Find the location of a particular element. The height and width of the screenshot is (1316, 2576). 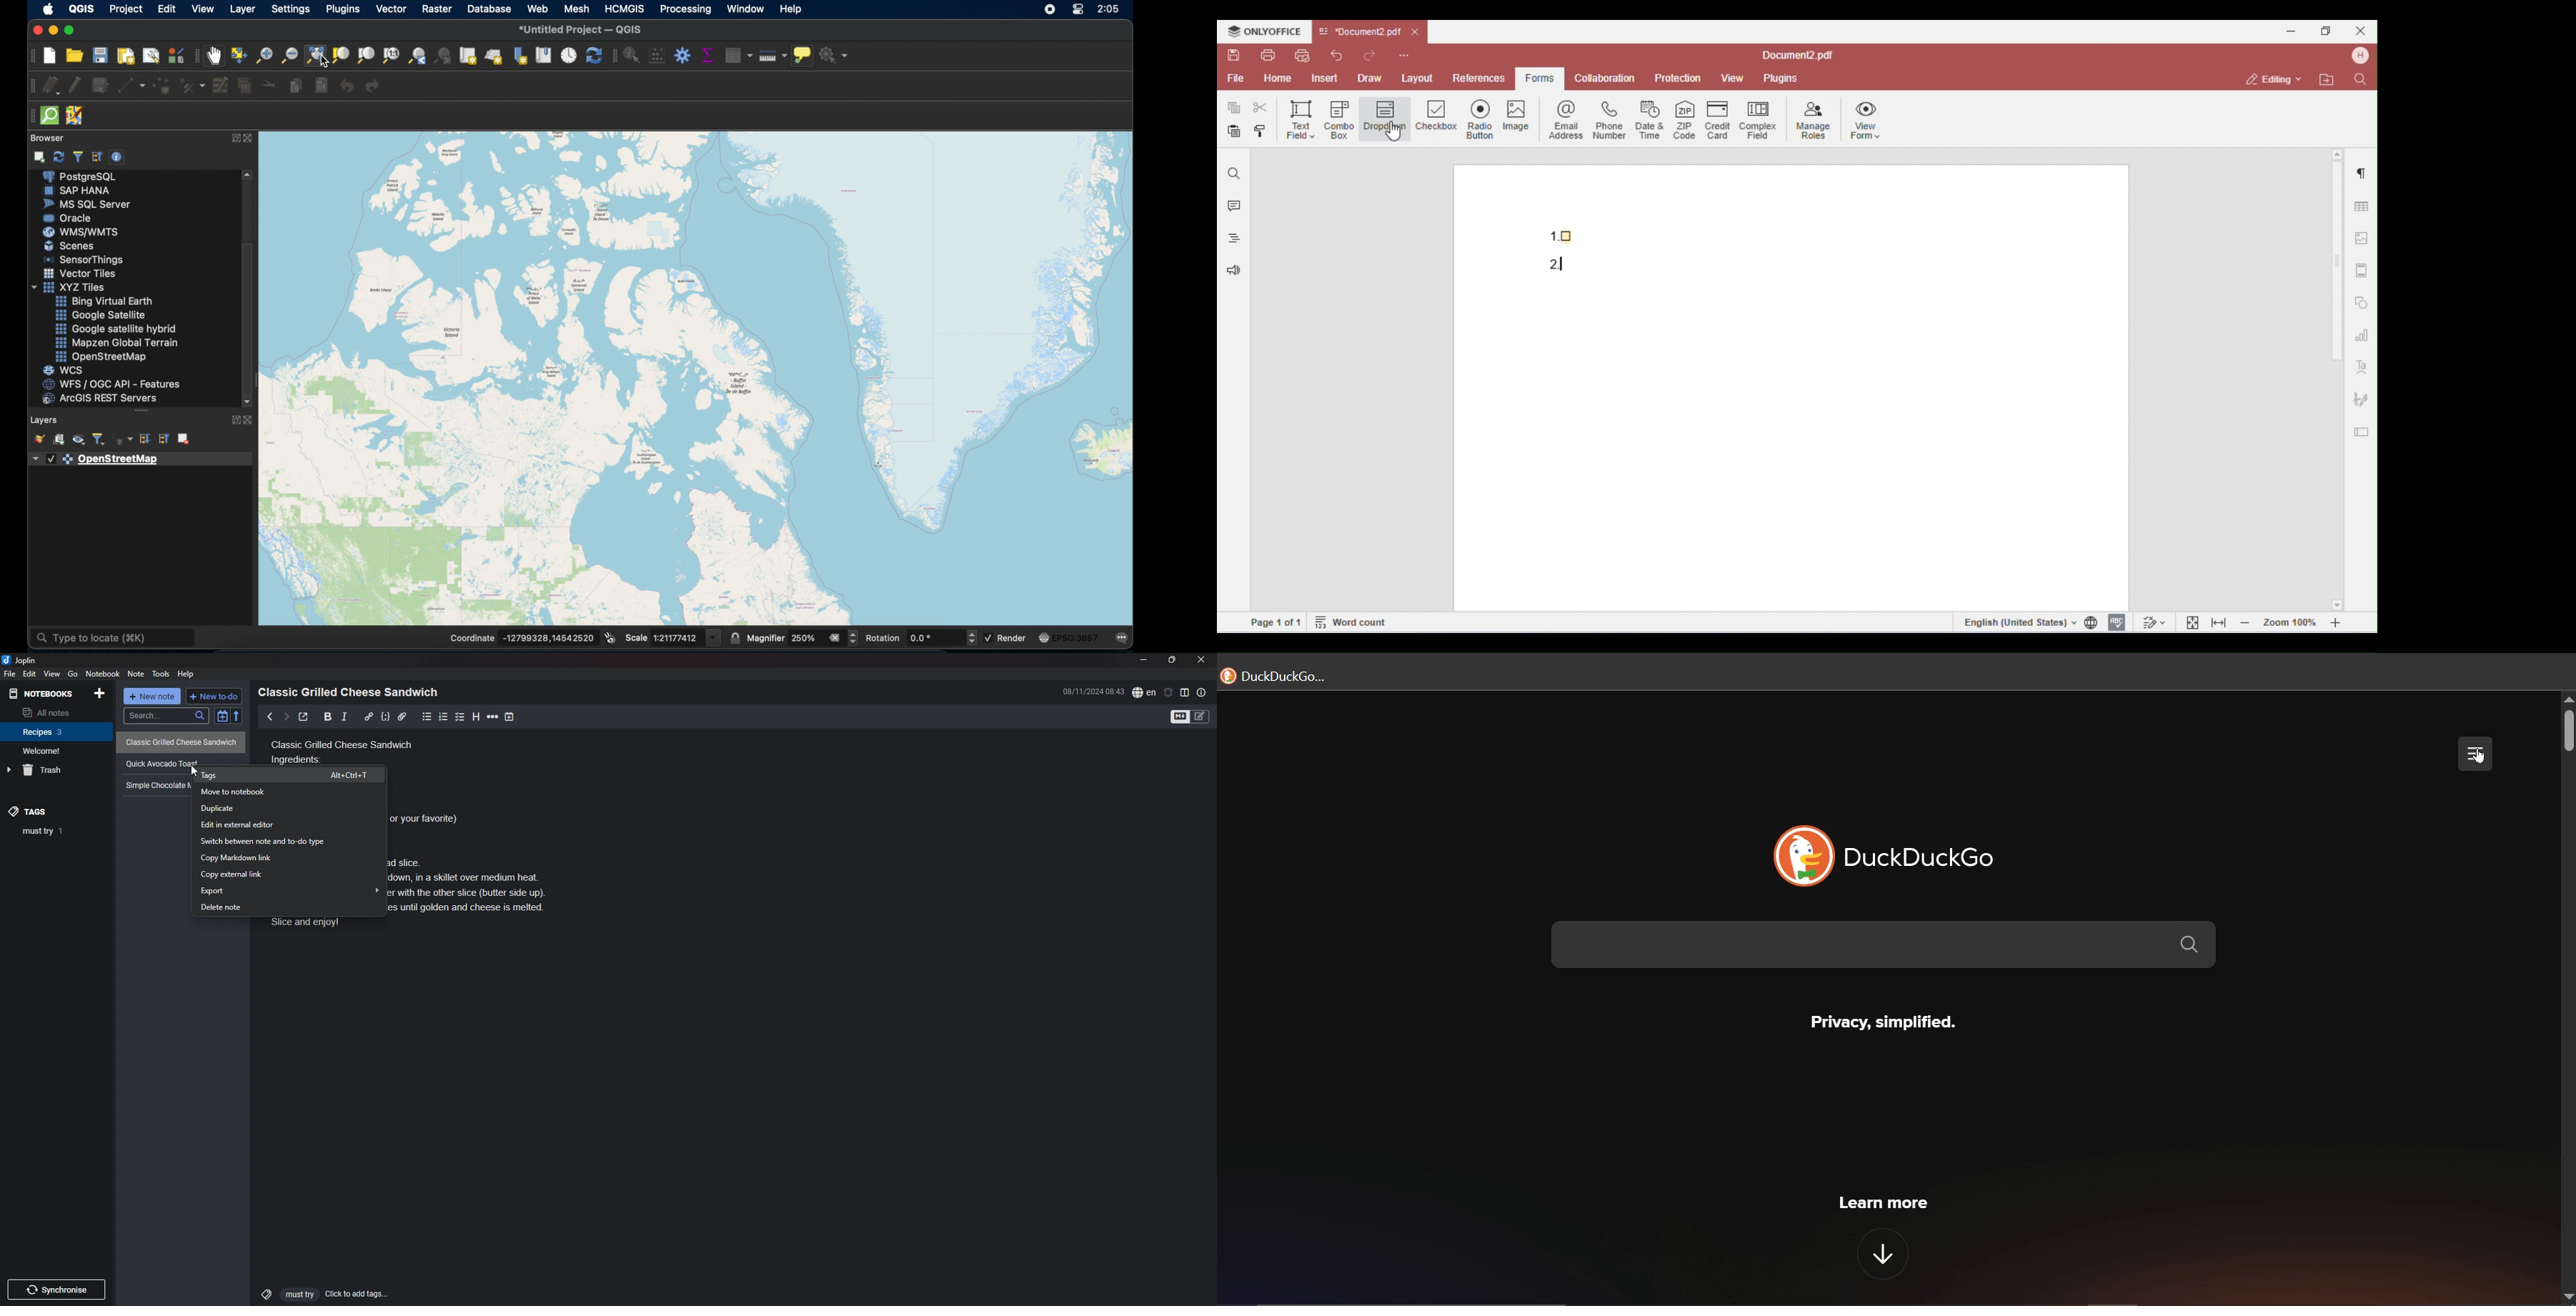

all notes is located at coordinates (55, 712).